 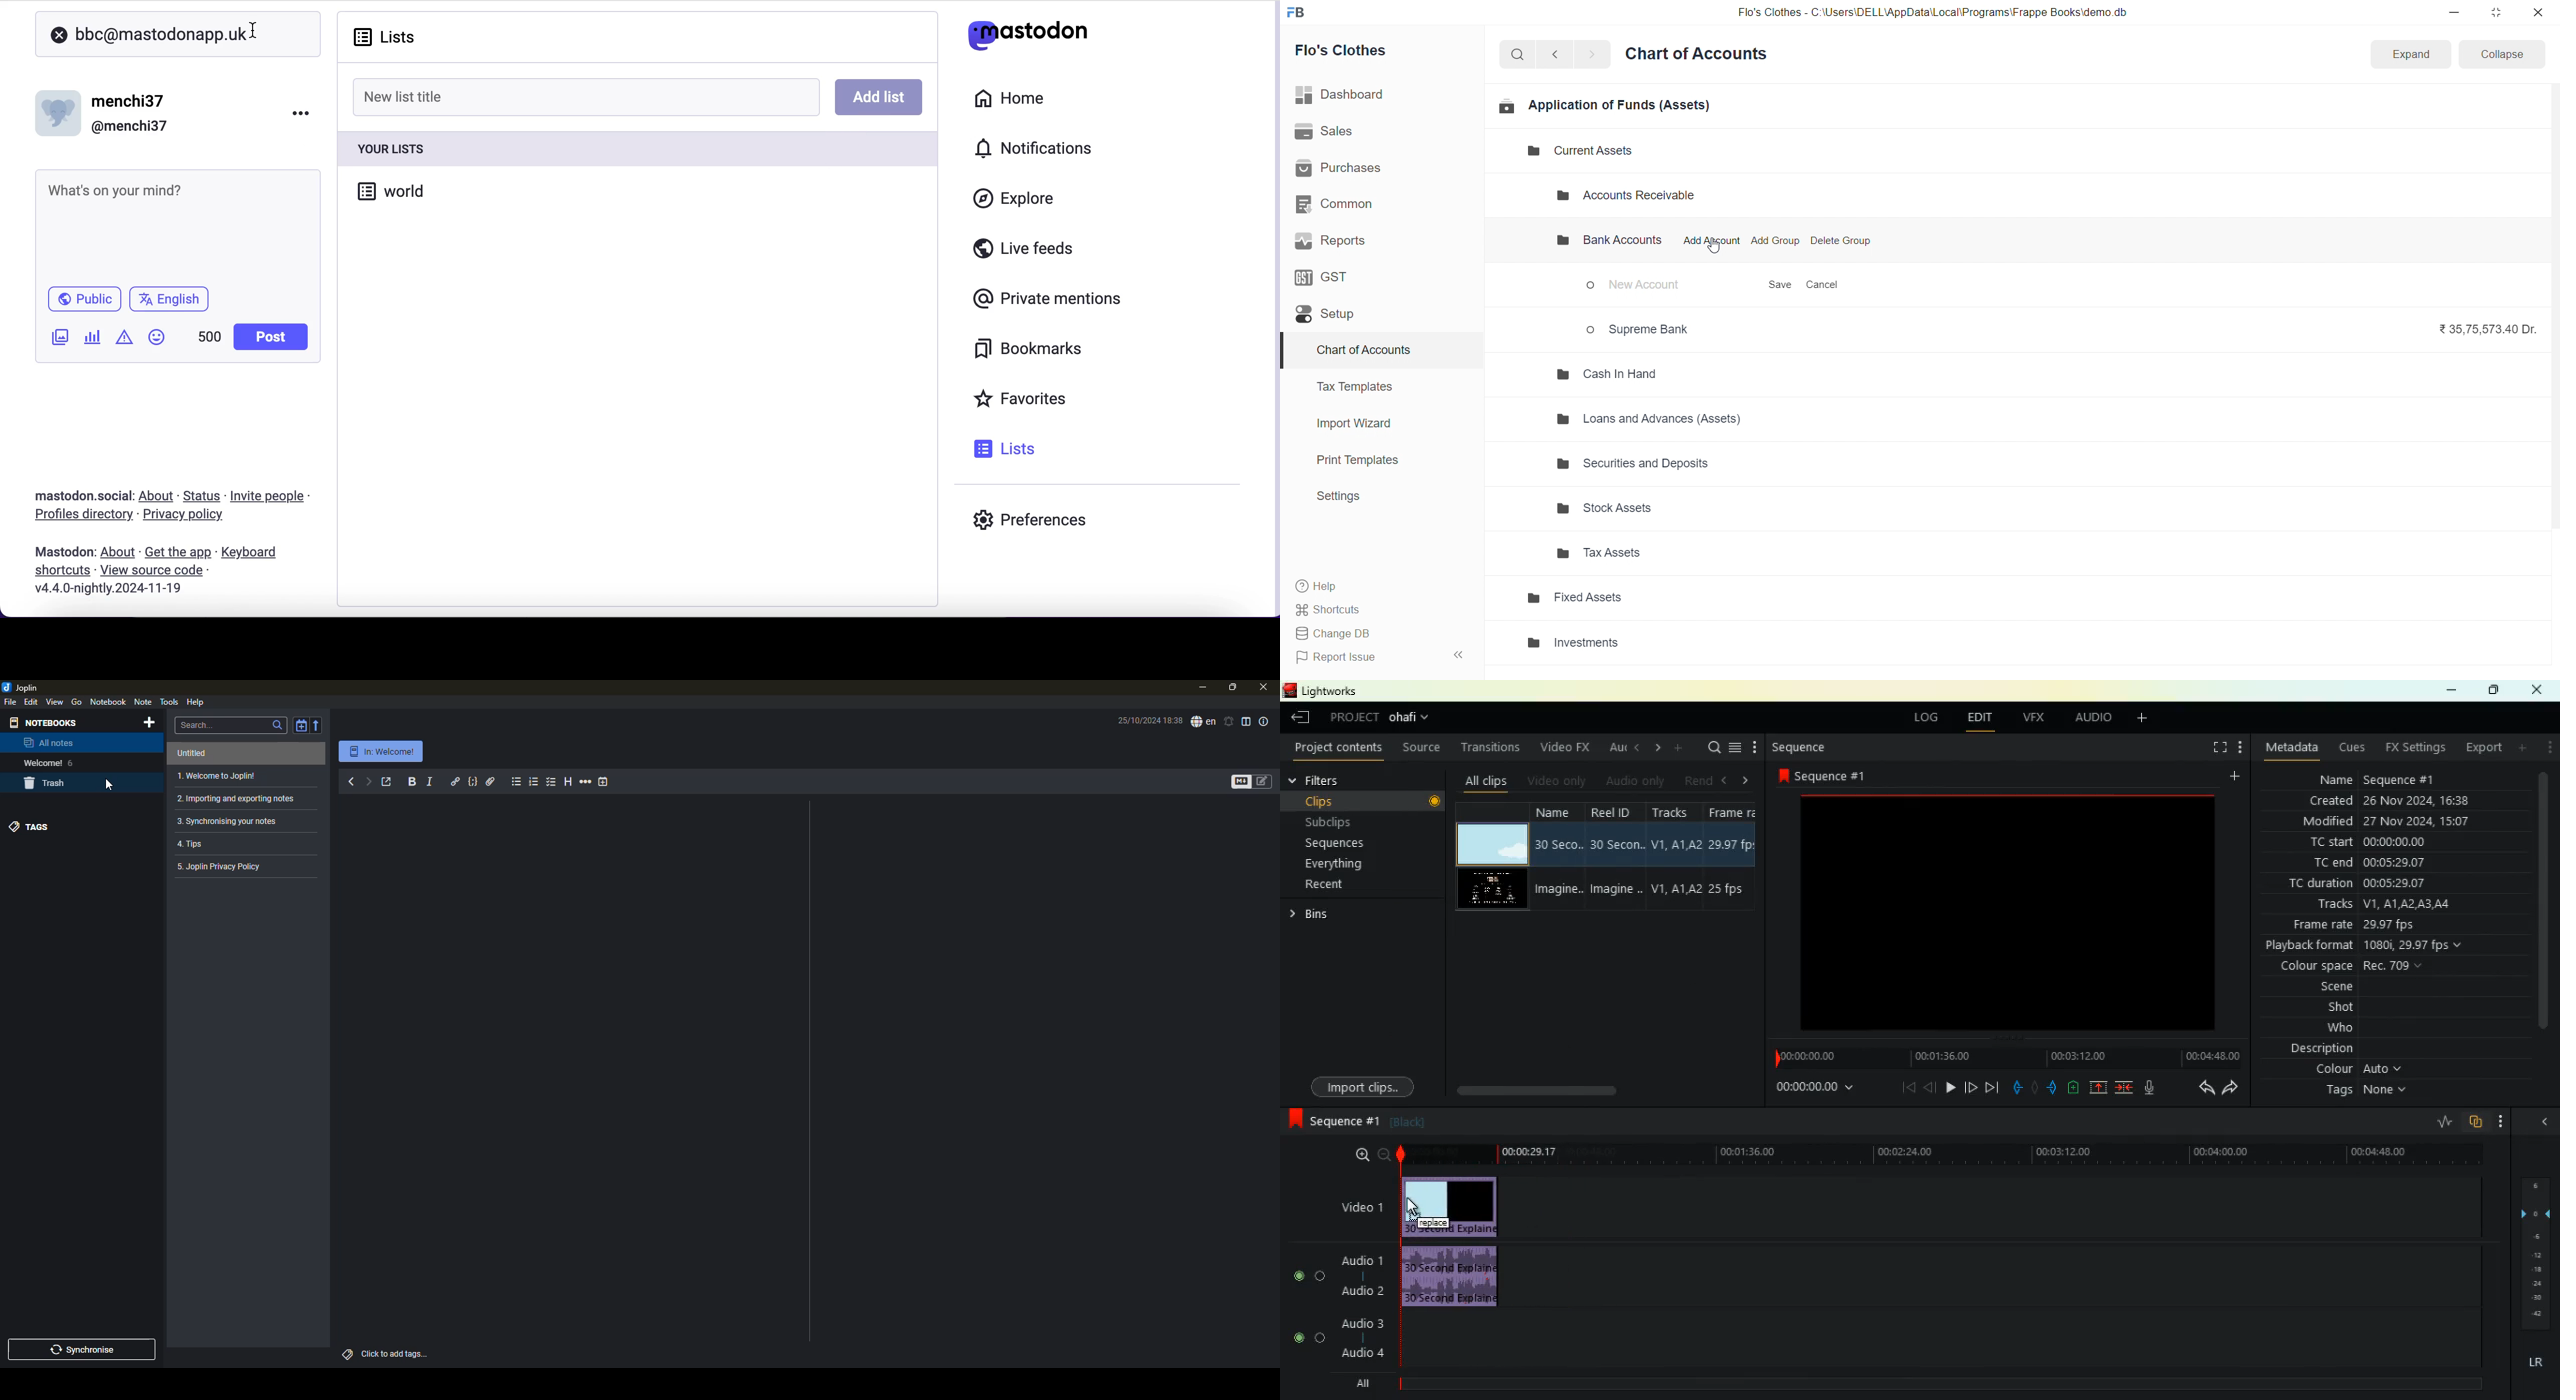 I want to click on trash, so click(x=48, y=784).